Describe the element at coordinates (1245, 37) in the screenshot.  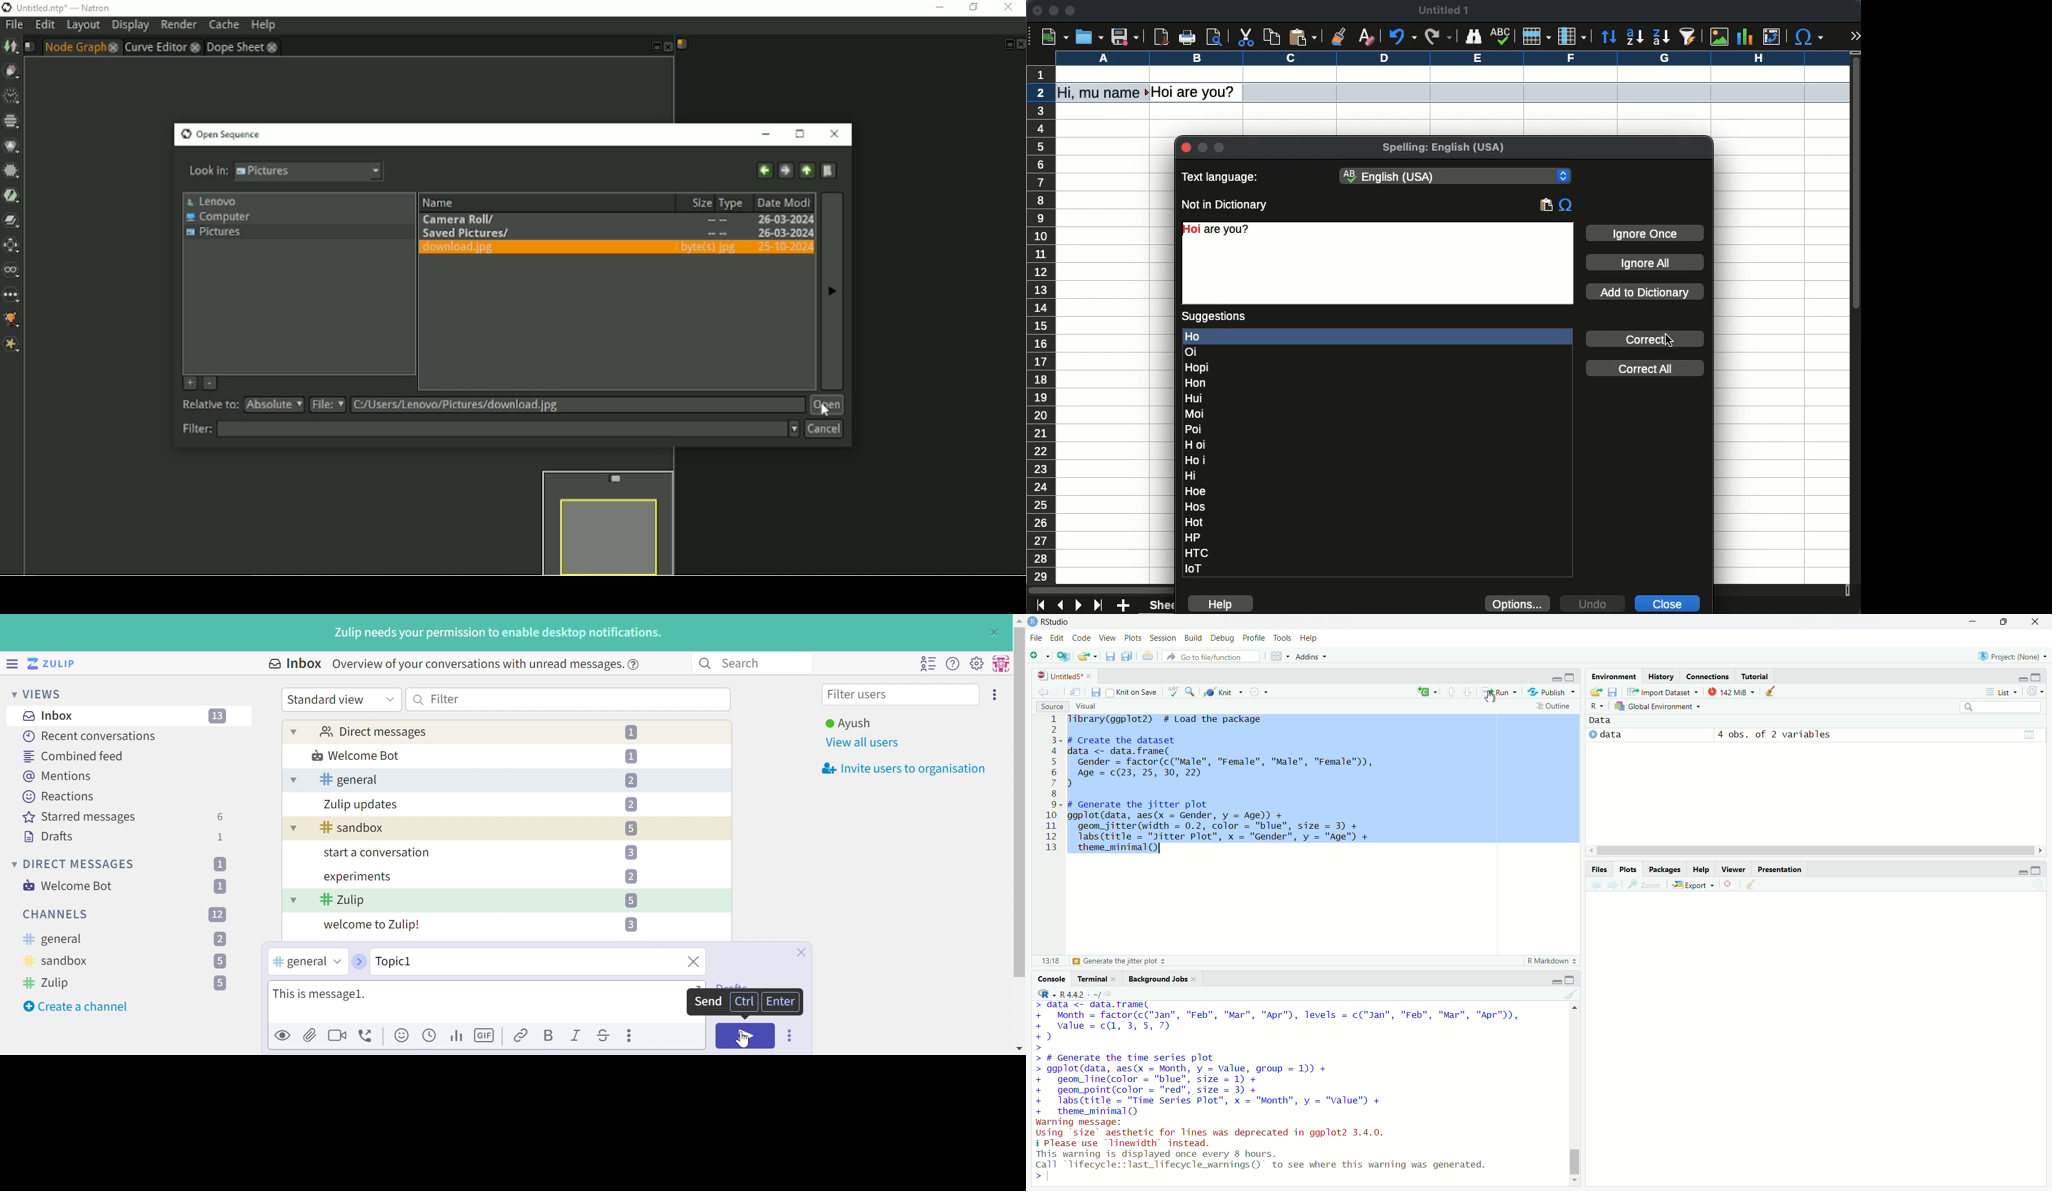
I see `cut` at that location.